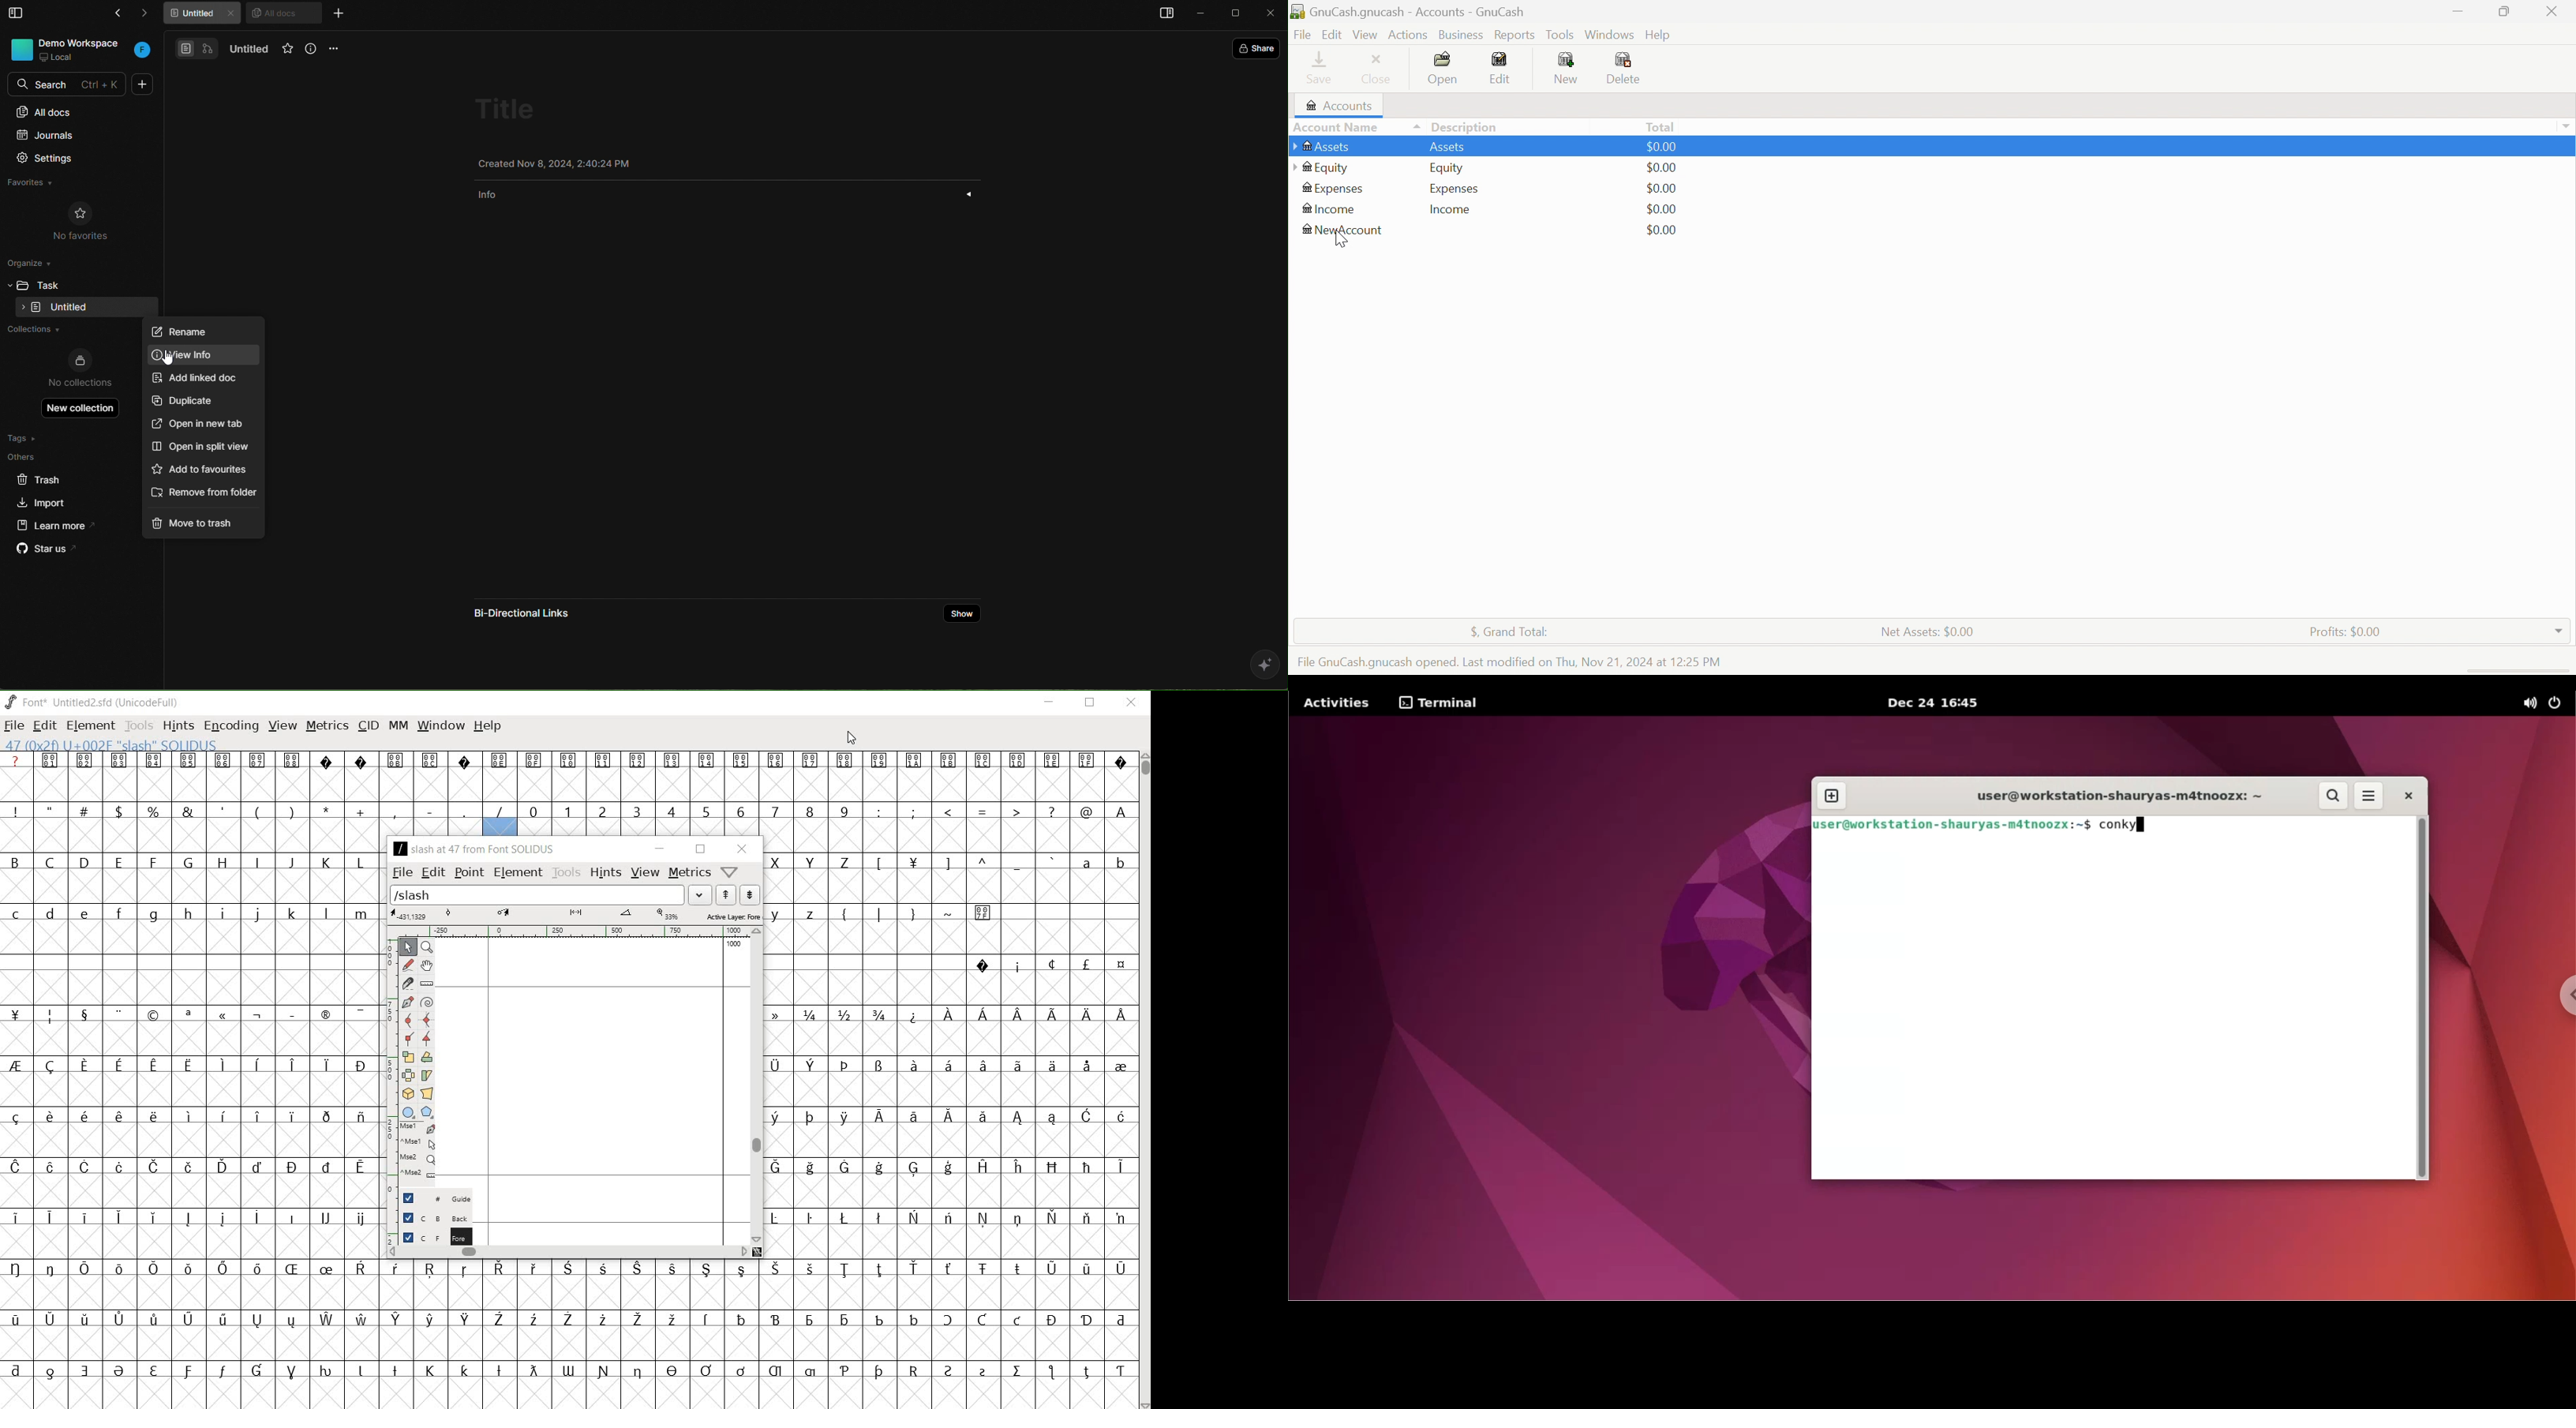 This screenshot has width=2576, height=1428. I want to click on Actions, so click(1407, 35).